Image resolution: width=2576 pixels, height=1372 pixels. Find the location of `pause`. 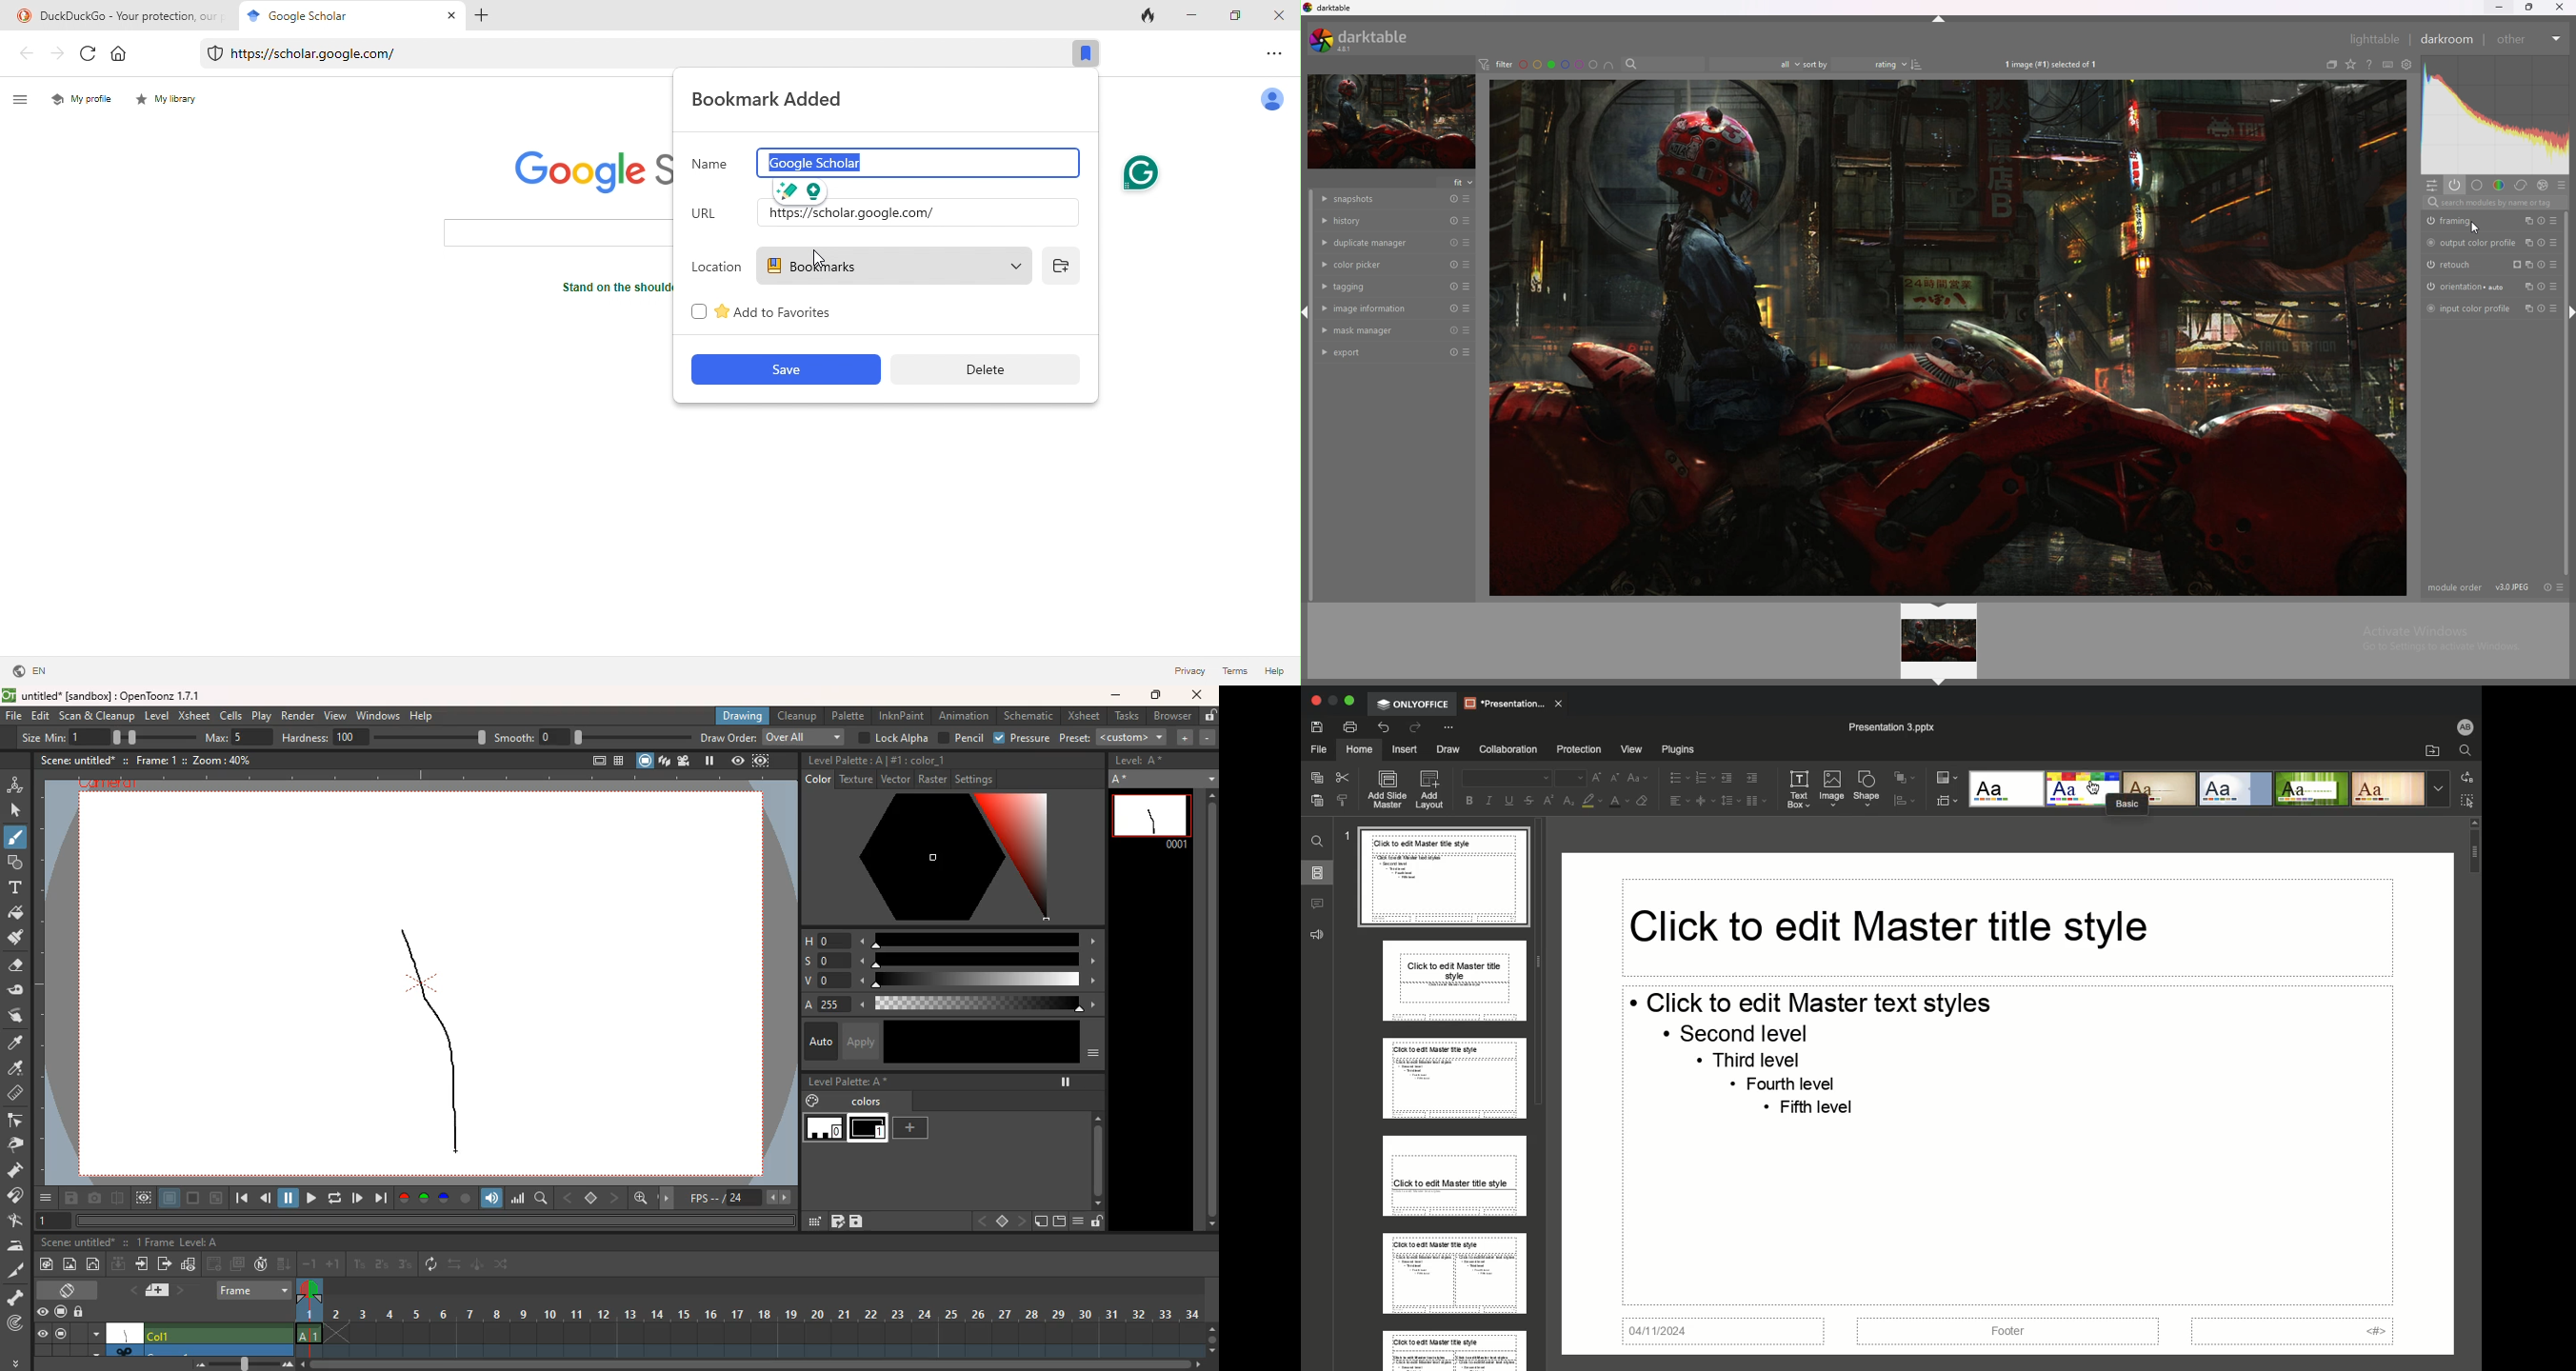

pause is located at coordinates (289, 1197).